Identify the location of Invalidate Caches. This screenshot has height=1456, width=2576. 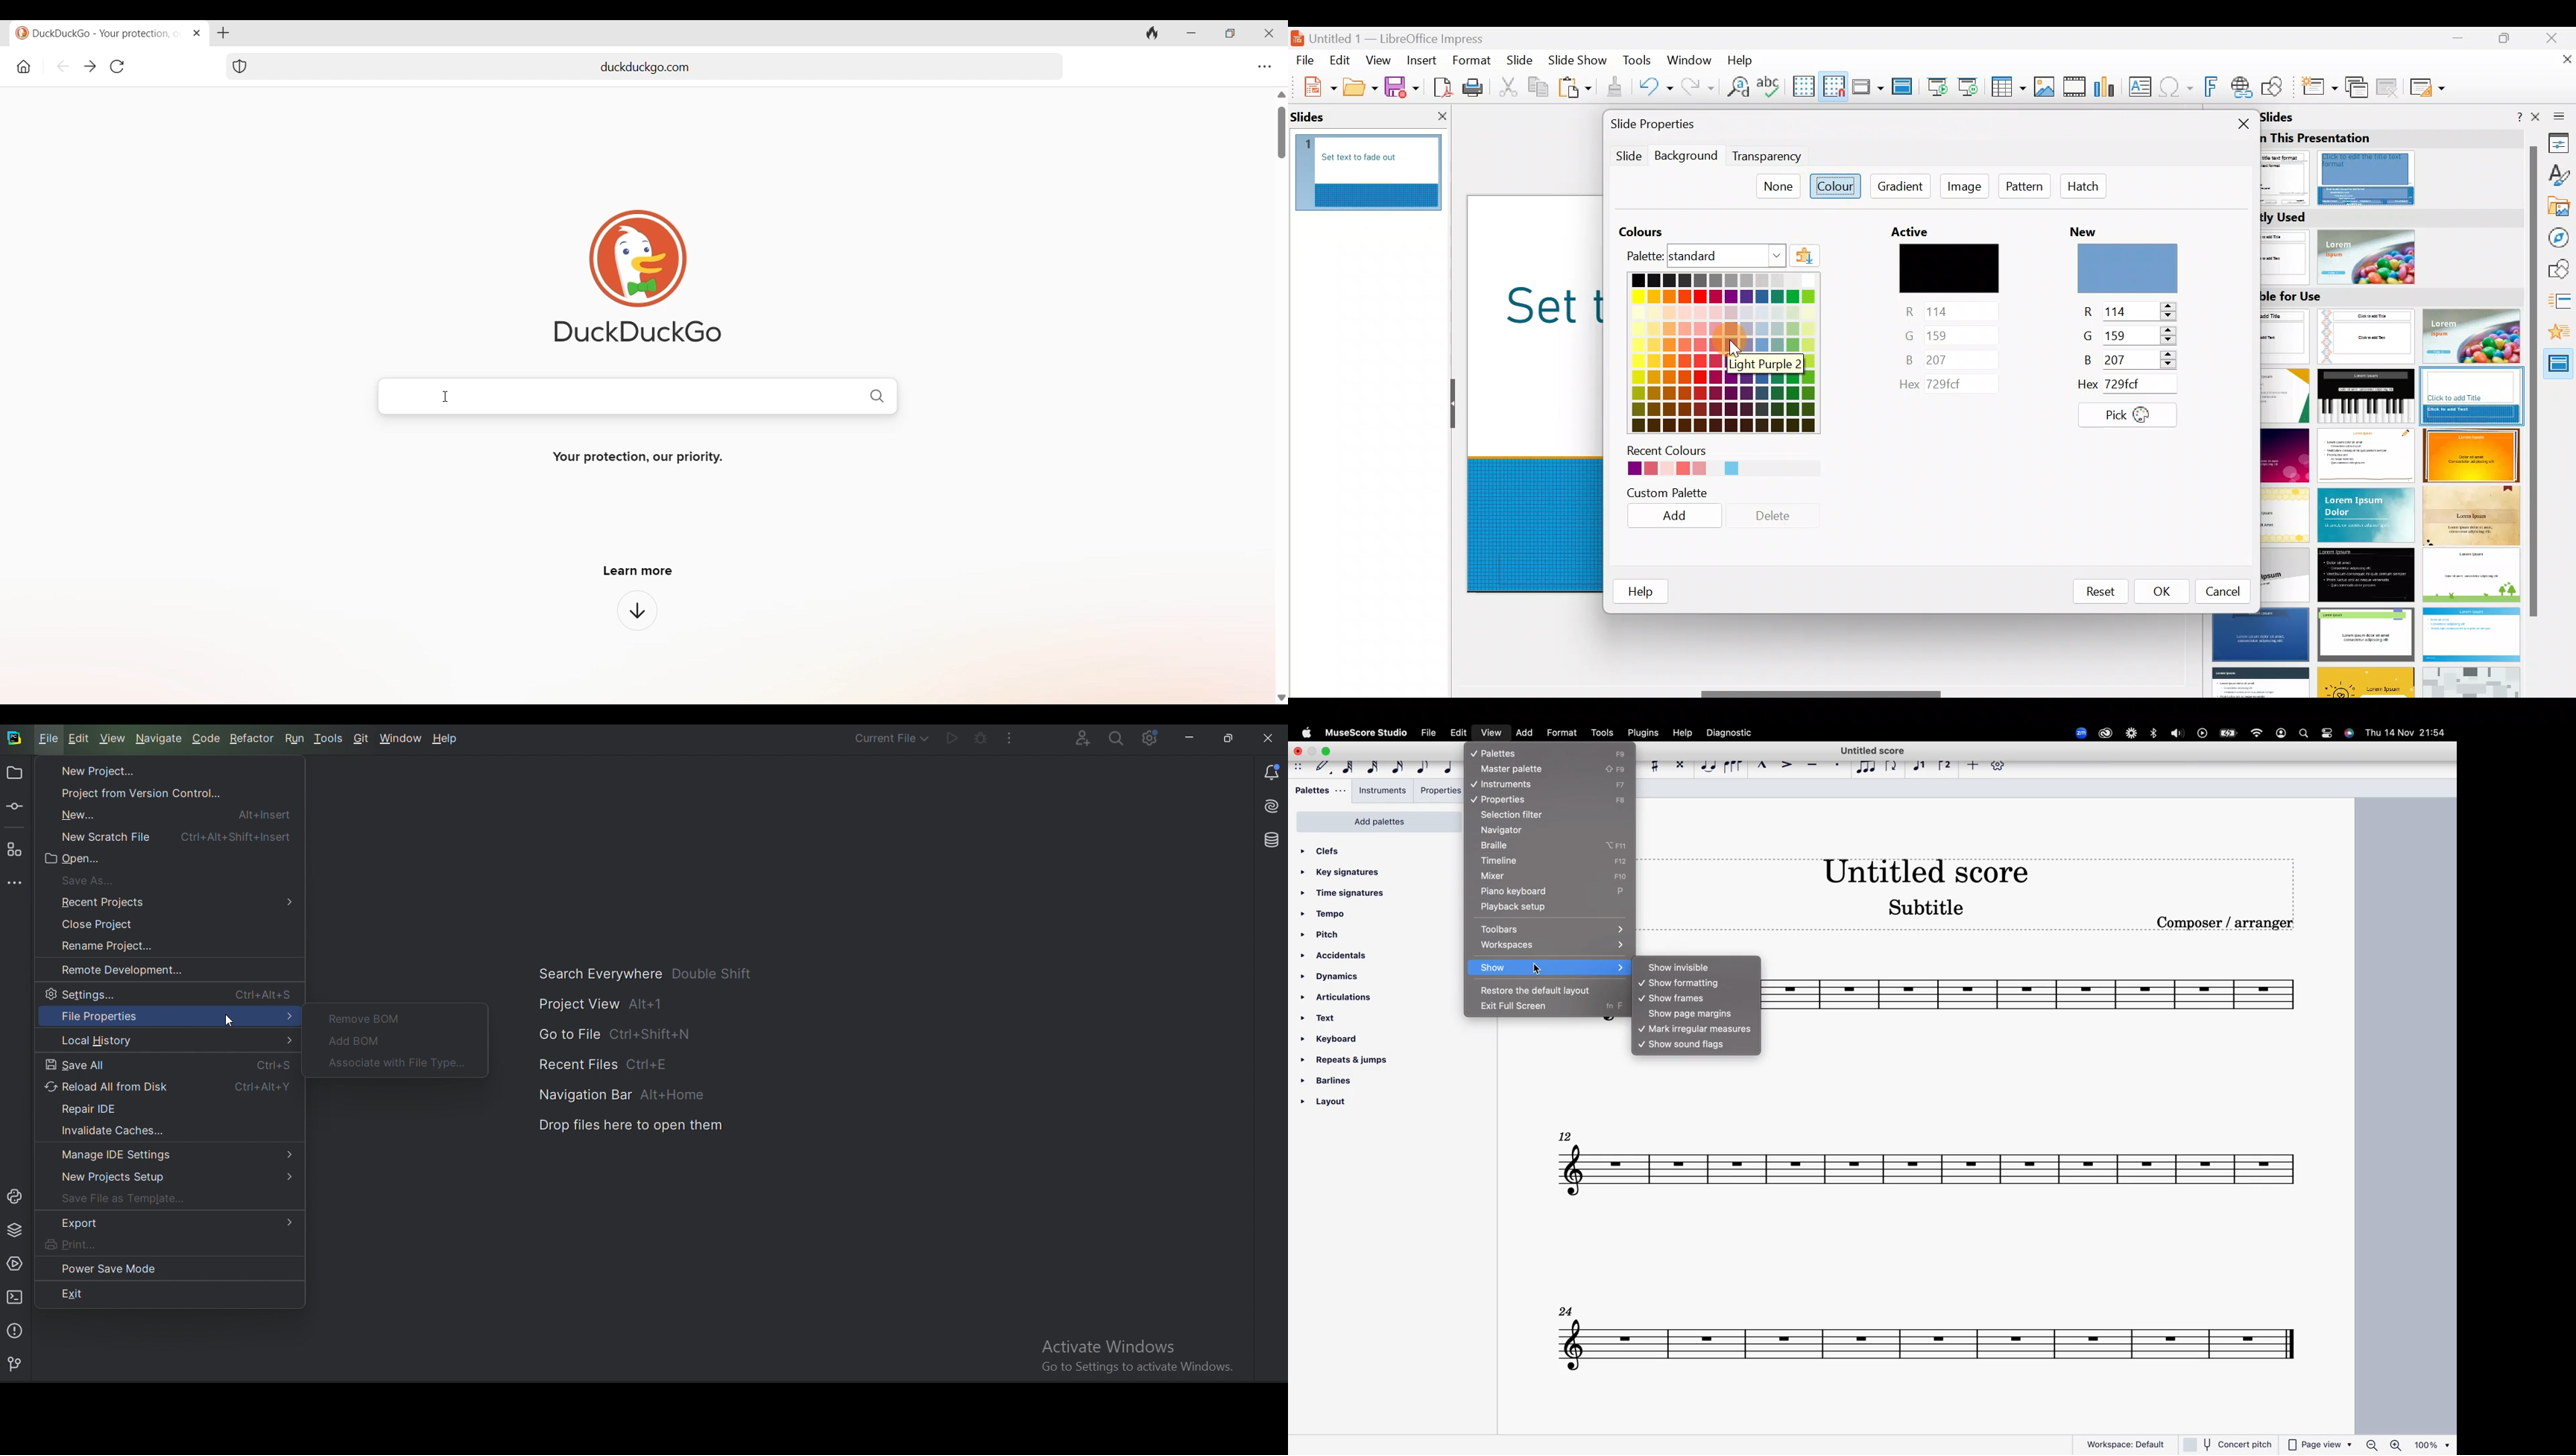
(108, 1130).